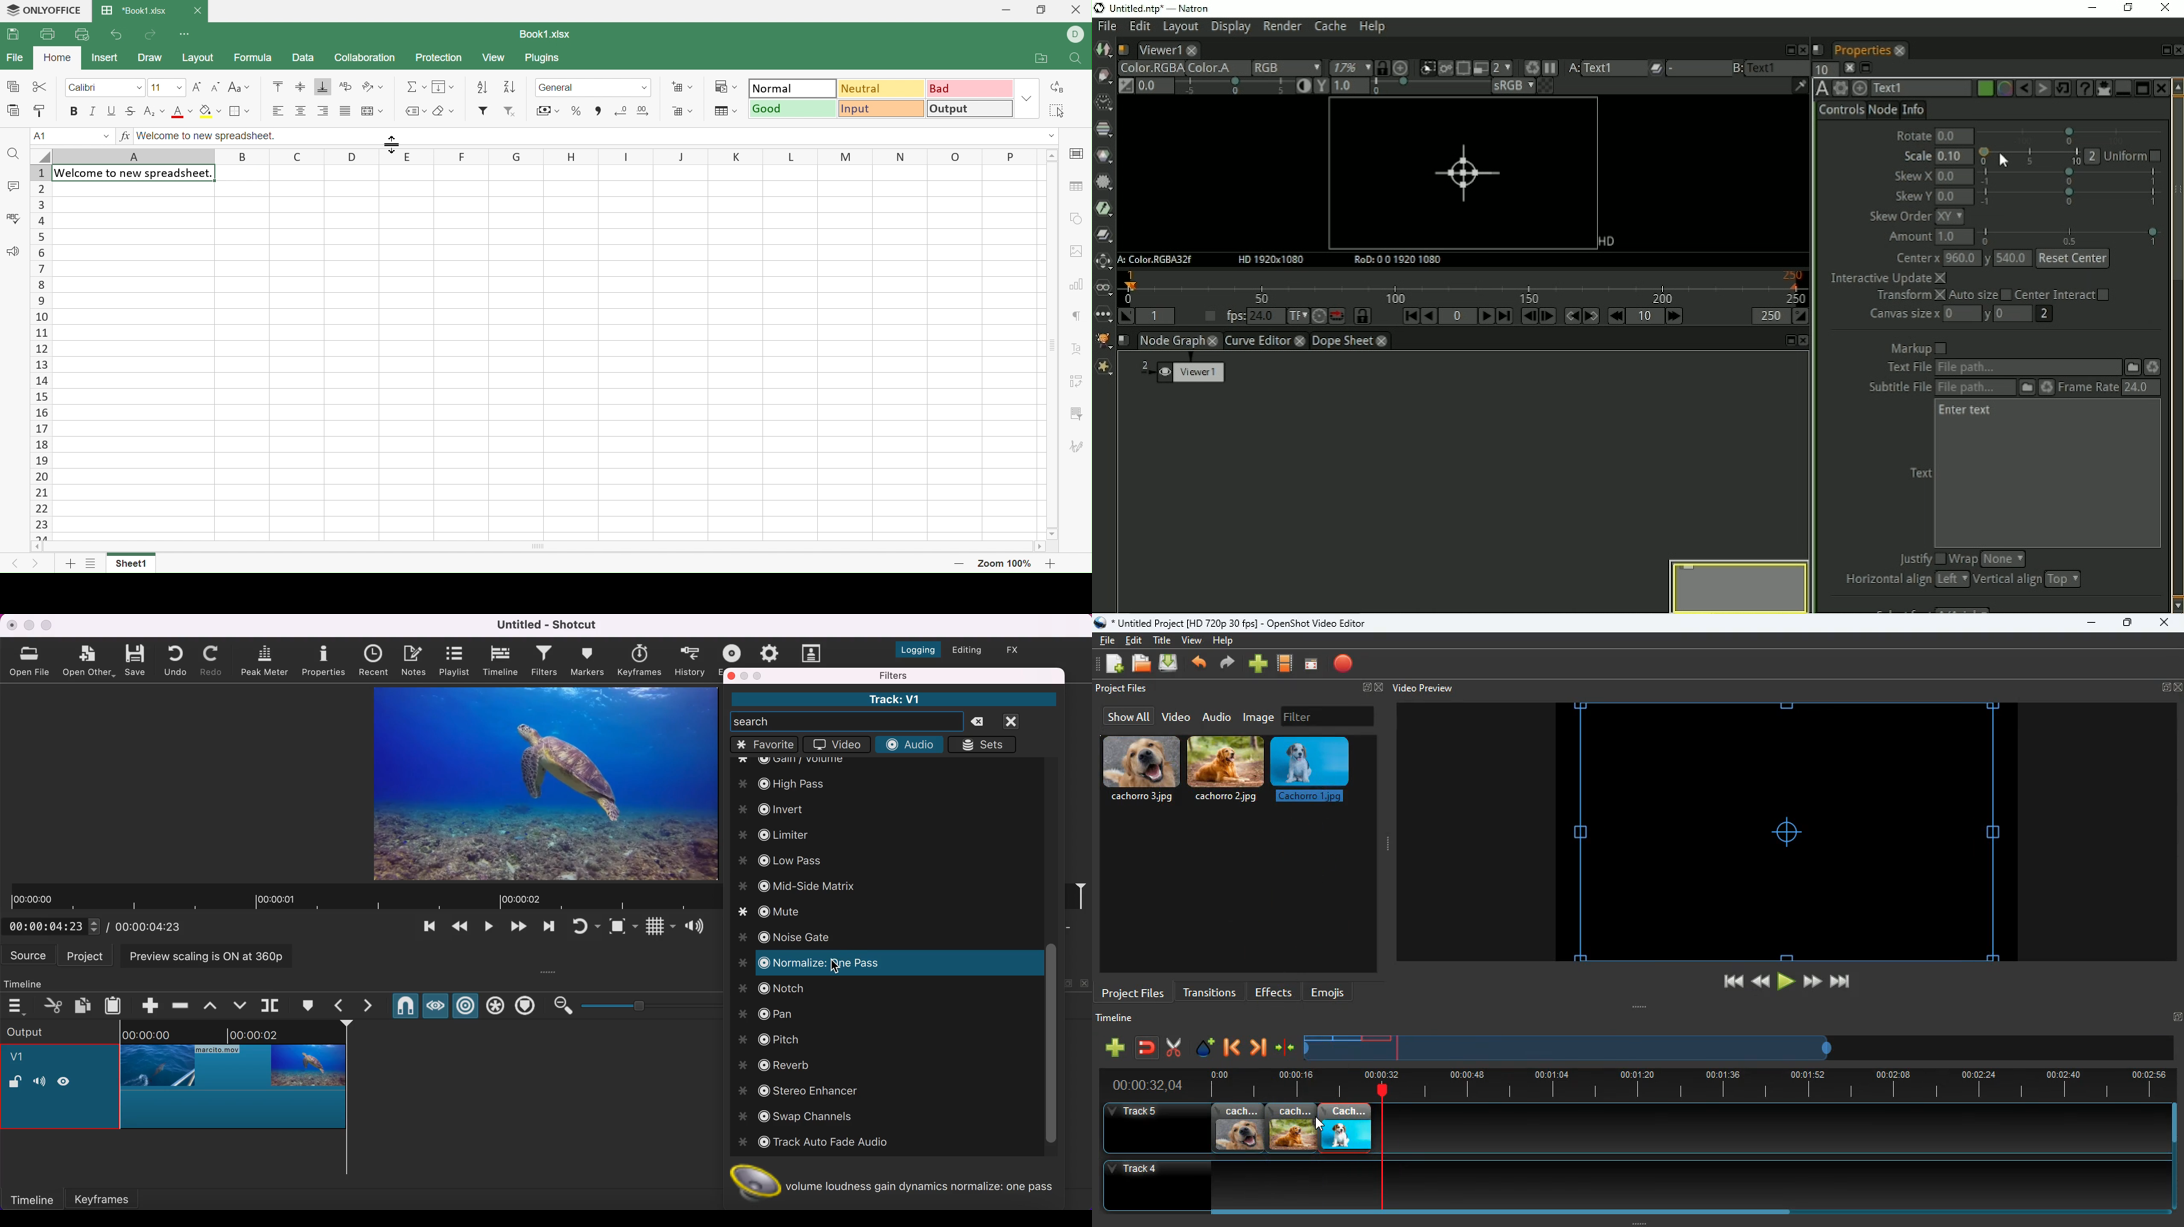 The height and width of the screenshot is (1232, 2184). Describe the element at coordinates (1164, 640) in the screenshot. I see `title` at that location.